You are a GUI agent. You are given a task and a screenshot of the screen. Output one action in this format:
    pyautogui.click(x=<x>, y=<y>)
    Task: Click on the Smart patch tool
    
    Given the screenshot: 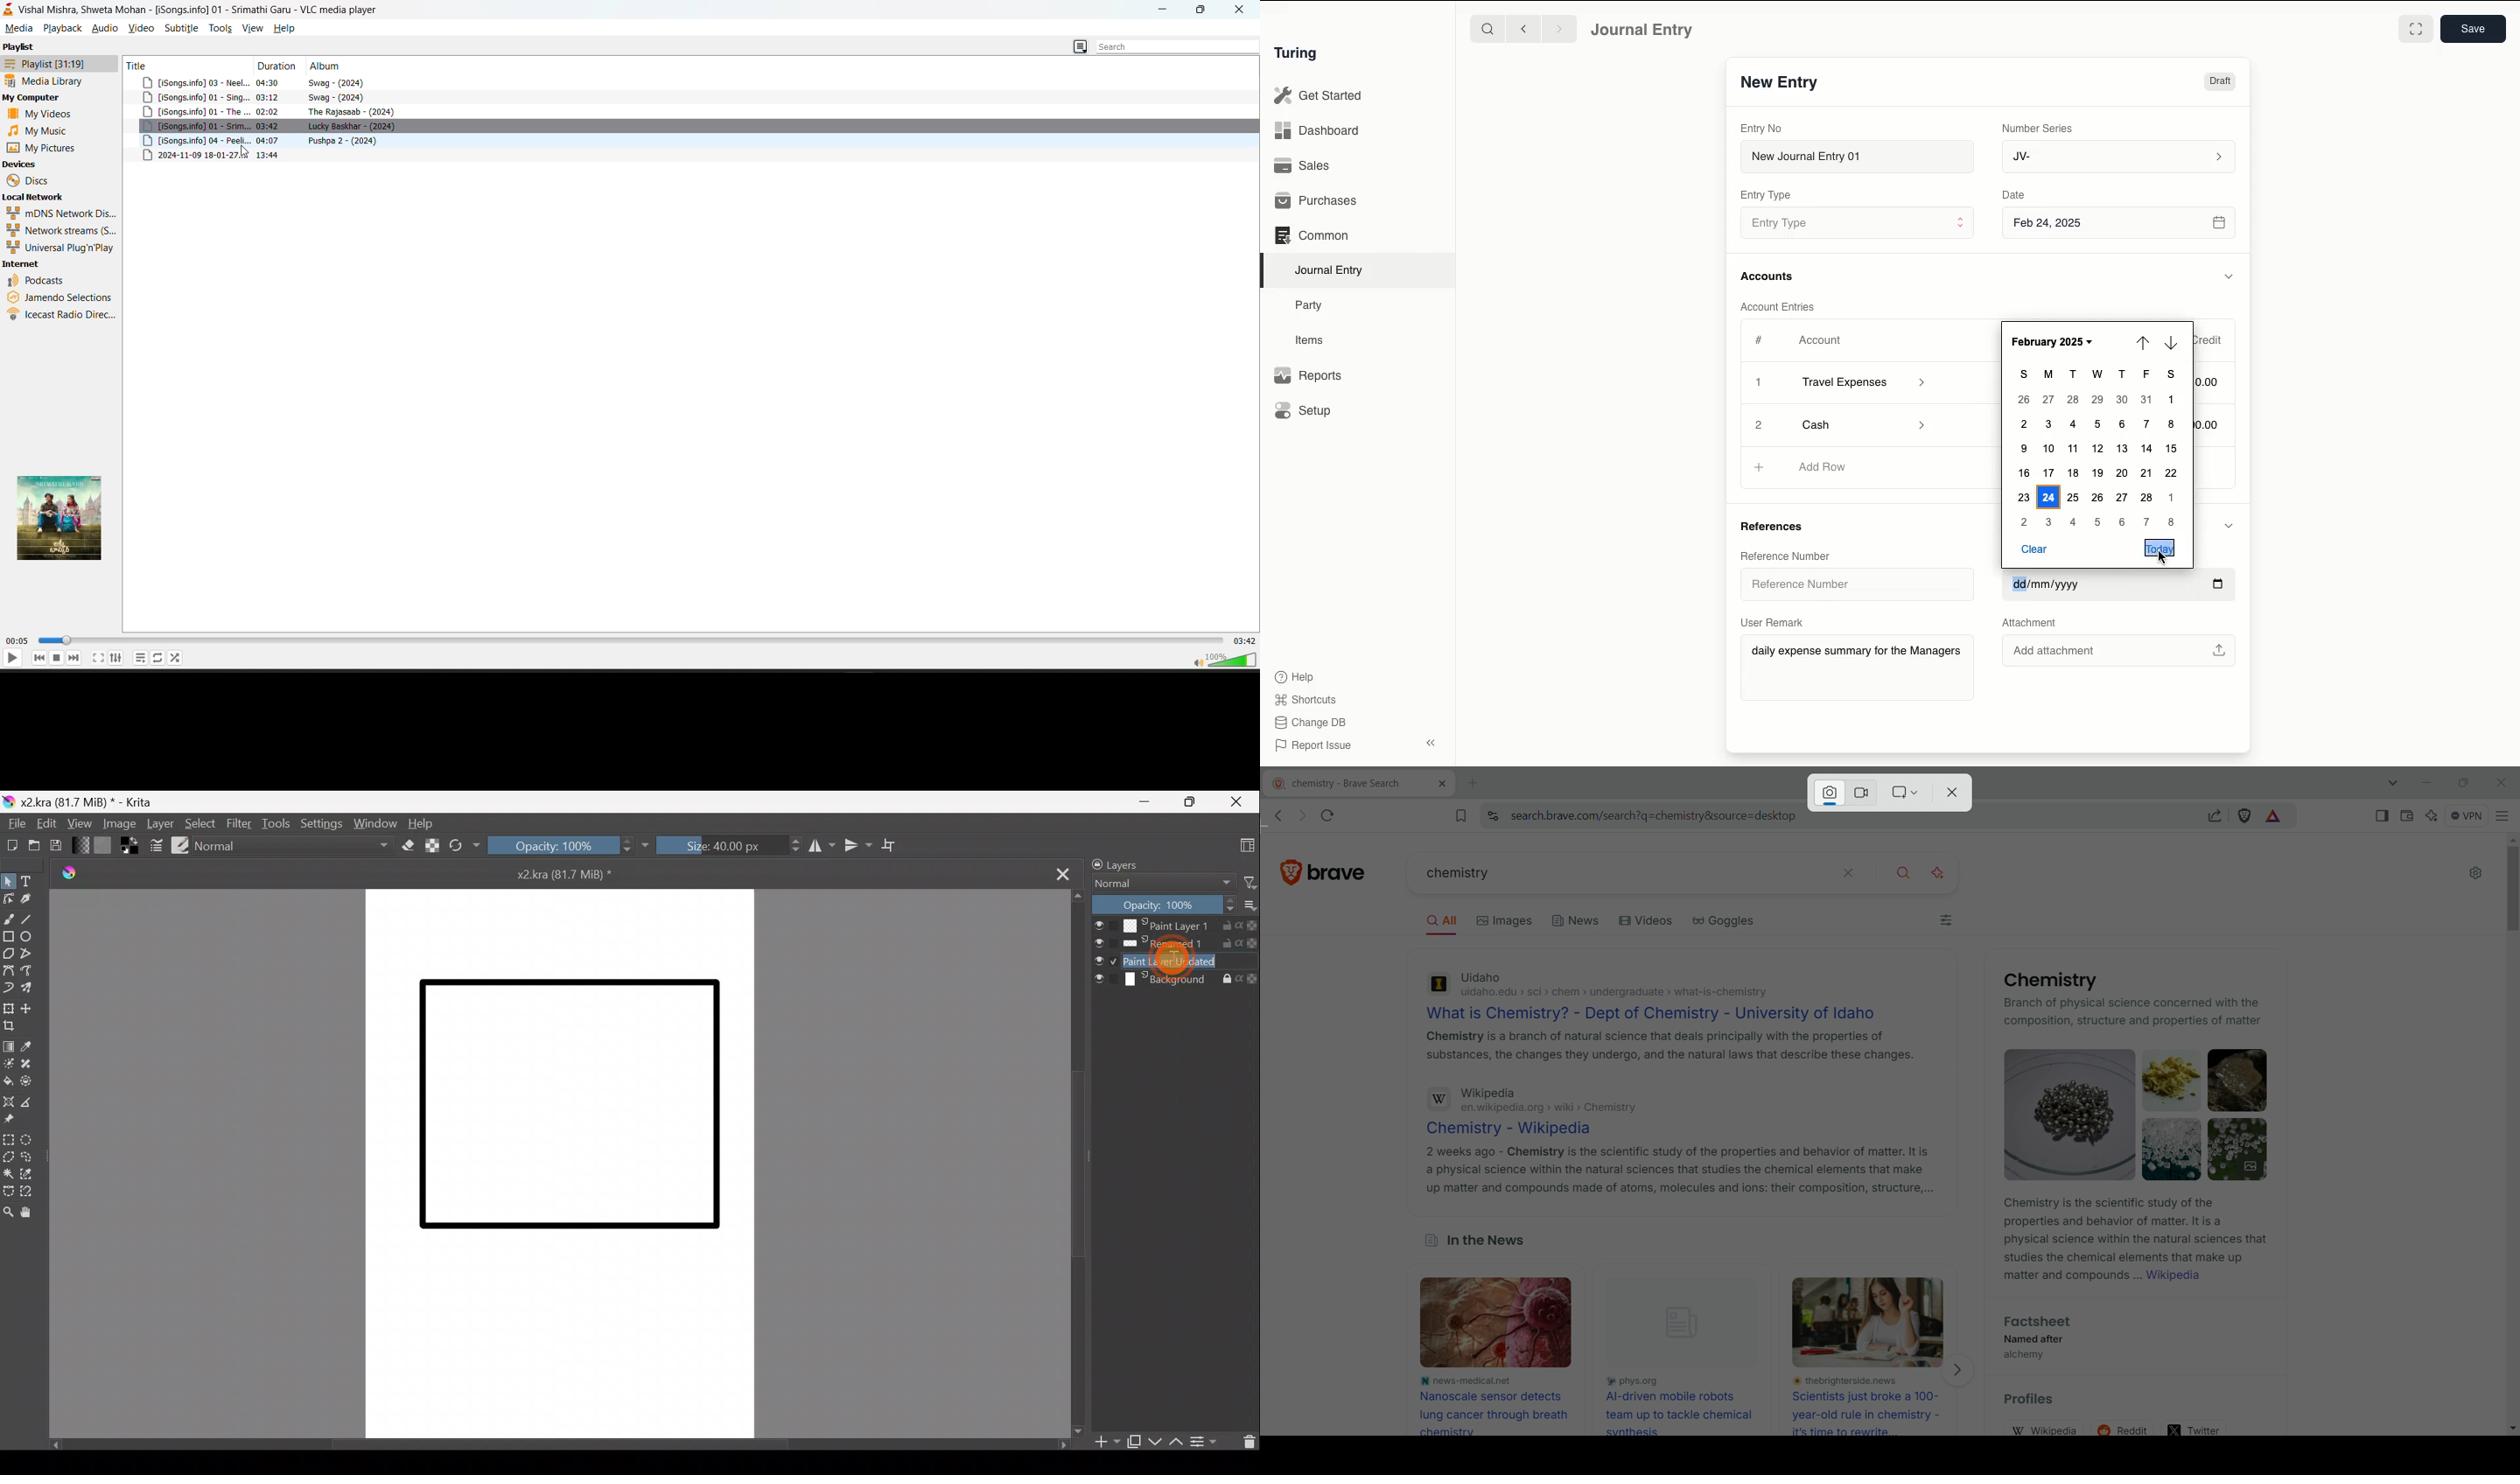 What is the action you would take?
    pyautogui.click(x=33, y=1064)
    